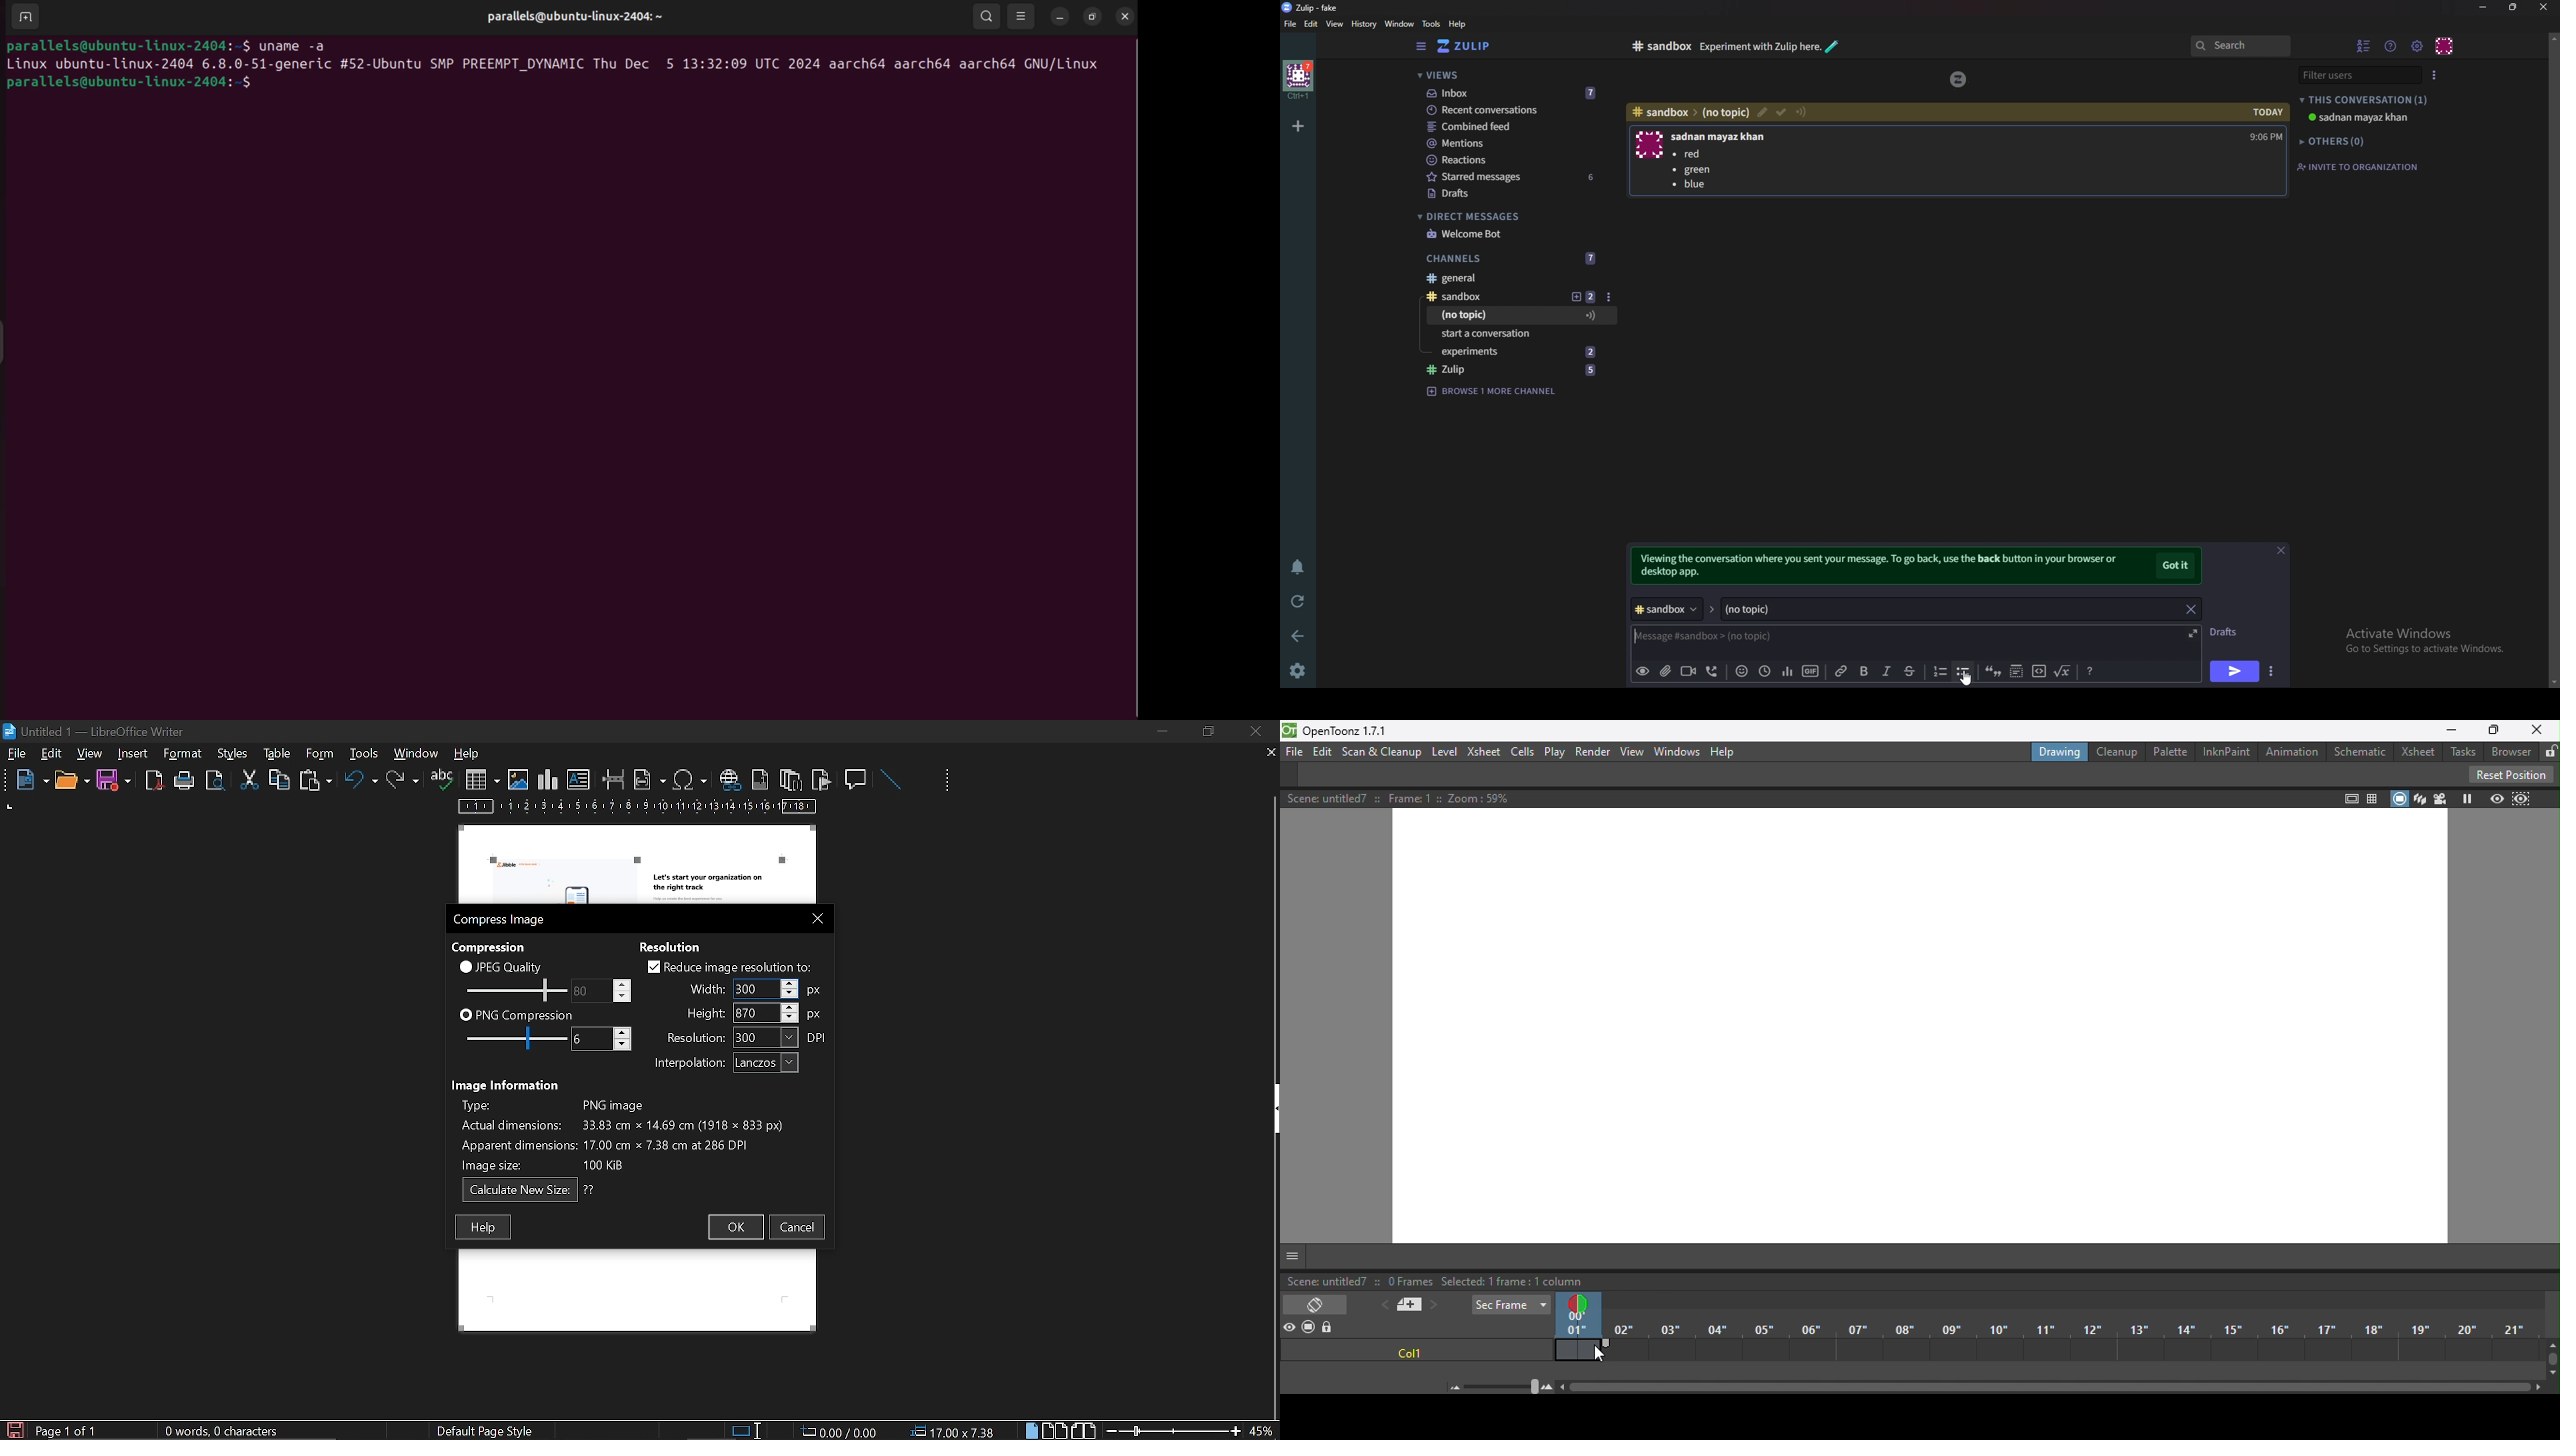  I want to click on personal menu, so click(2445, 46).